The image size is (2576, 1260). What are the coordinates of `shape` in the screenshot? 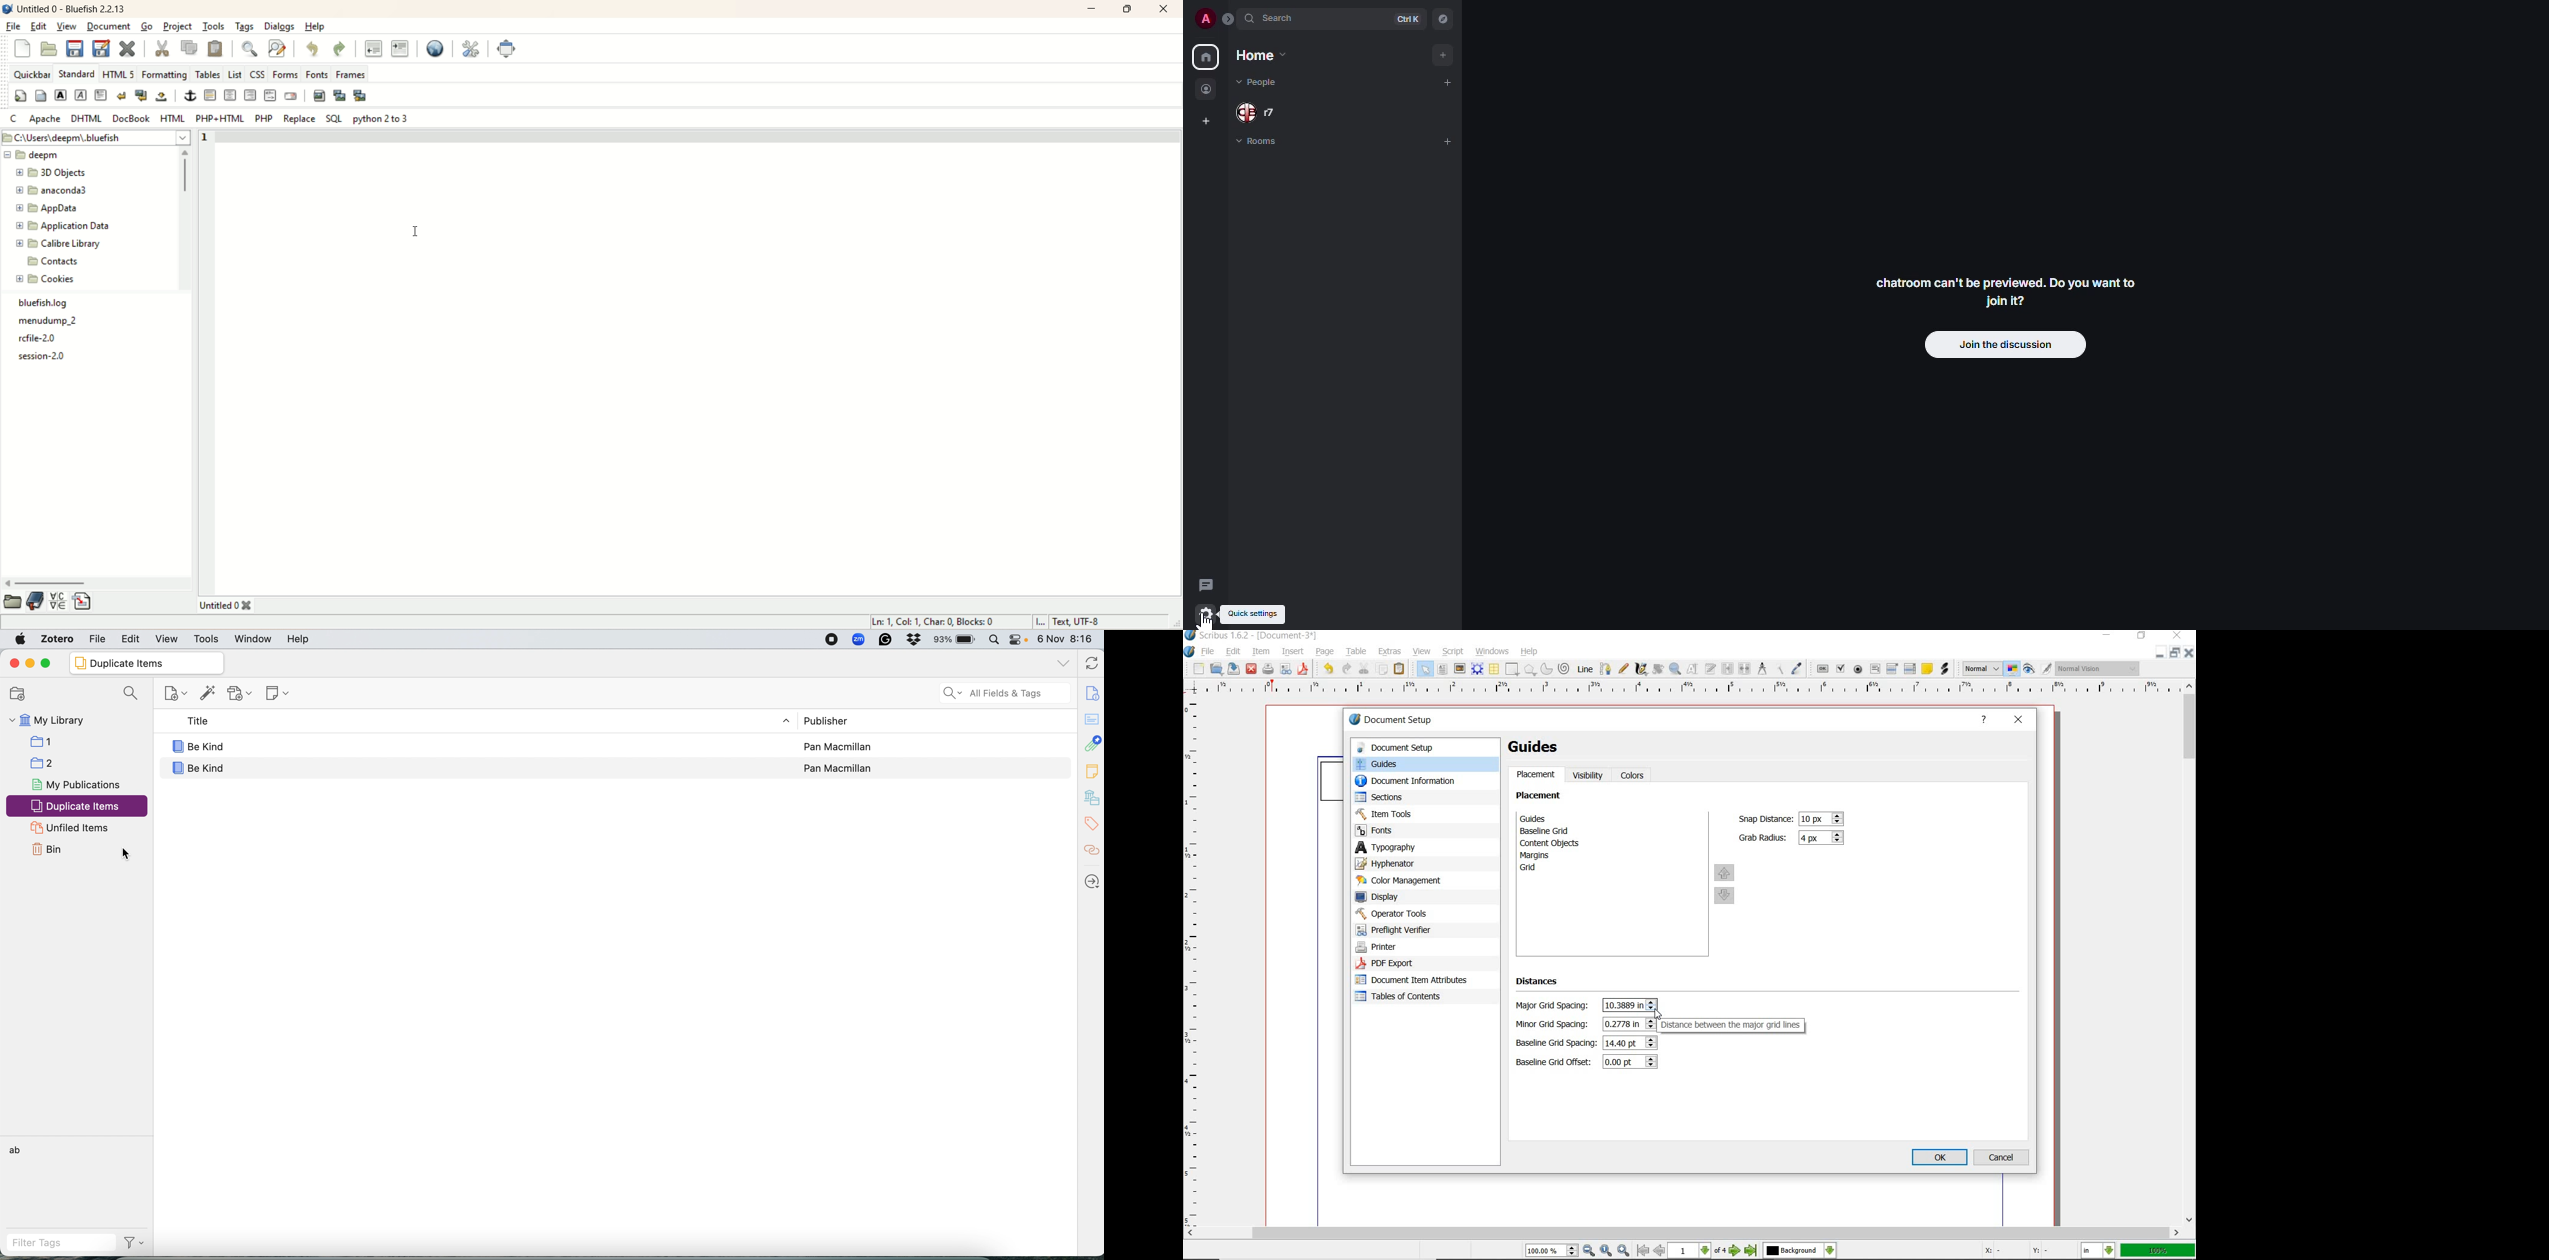 It's located at (1513, 670).